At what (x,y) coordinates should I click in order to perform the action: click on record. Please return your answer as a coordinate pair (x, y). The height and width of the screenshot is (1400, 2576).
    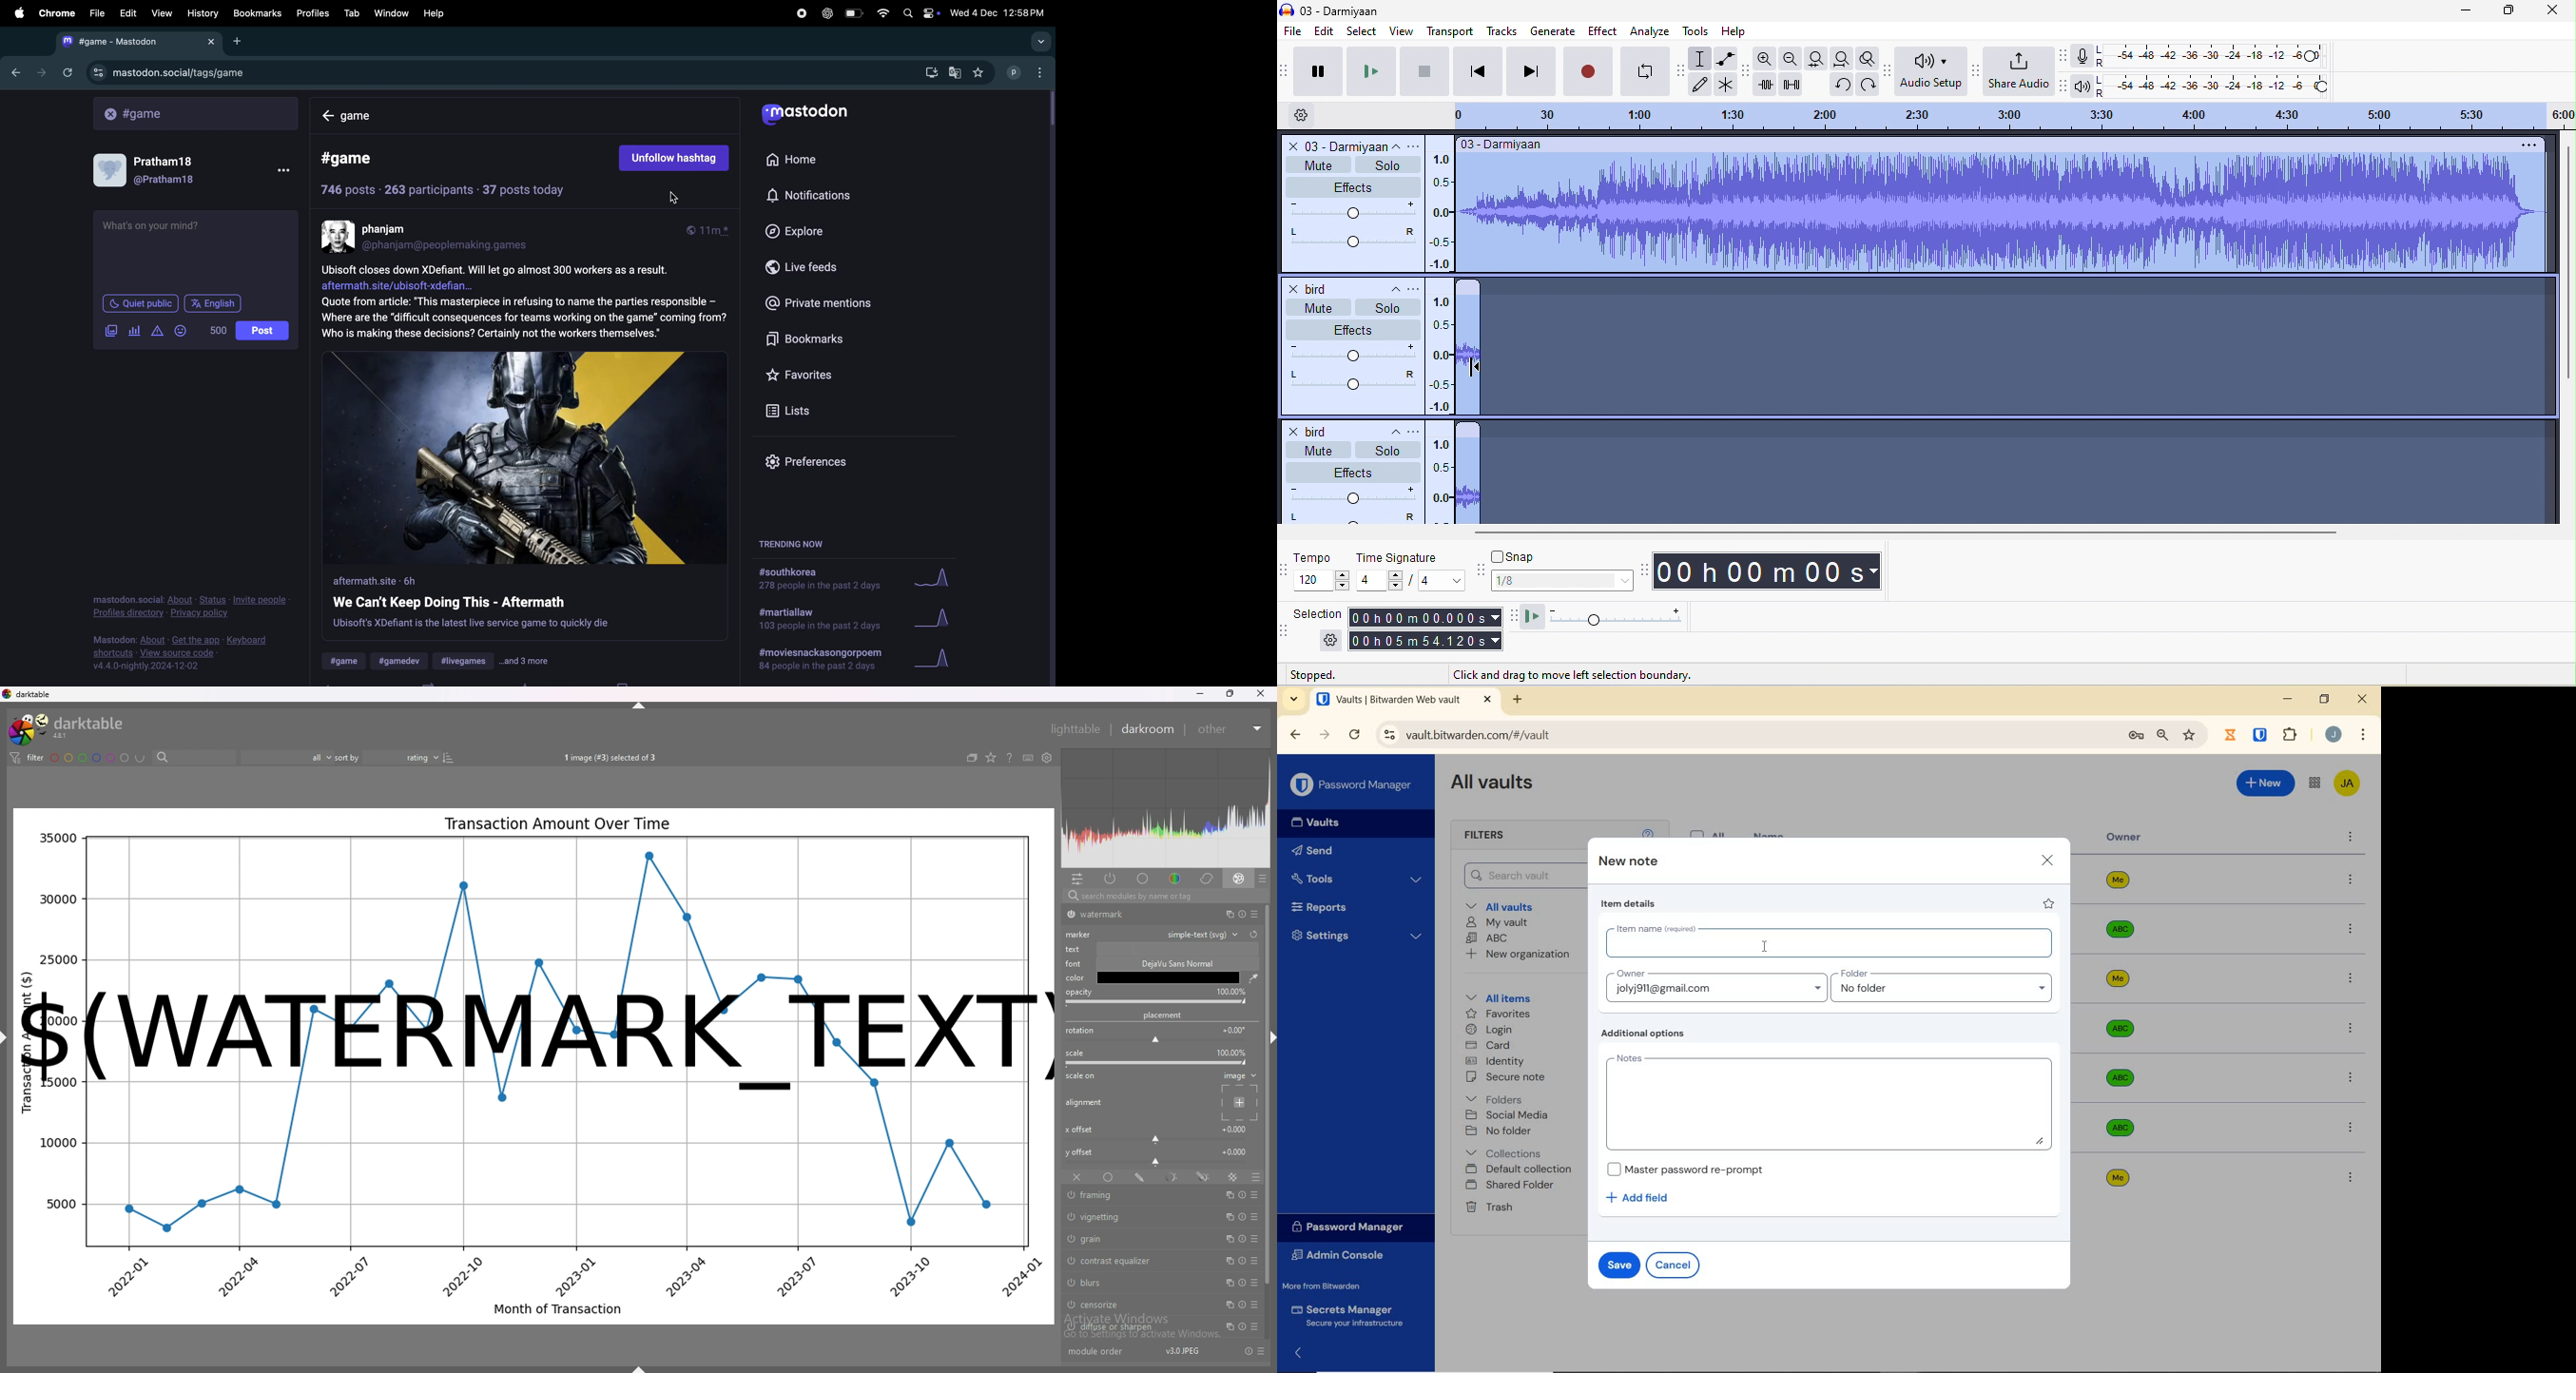
    Looking at the image, I should click on (1590, 69).